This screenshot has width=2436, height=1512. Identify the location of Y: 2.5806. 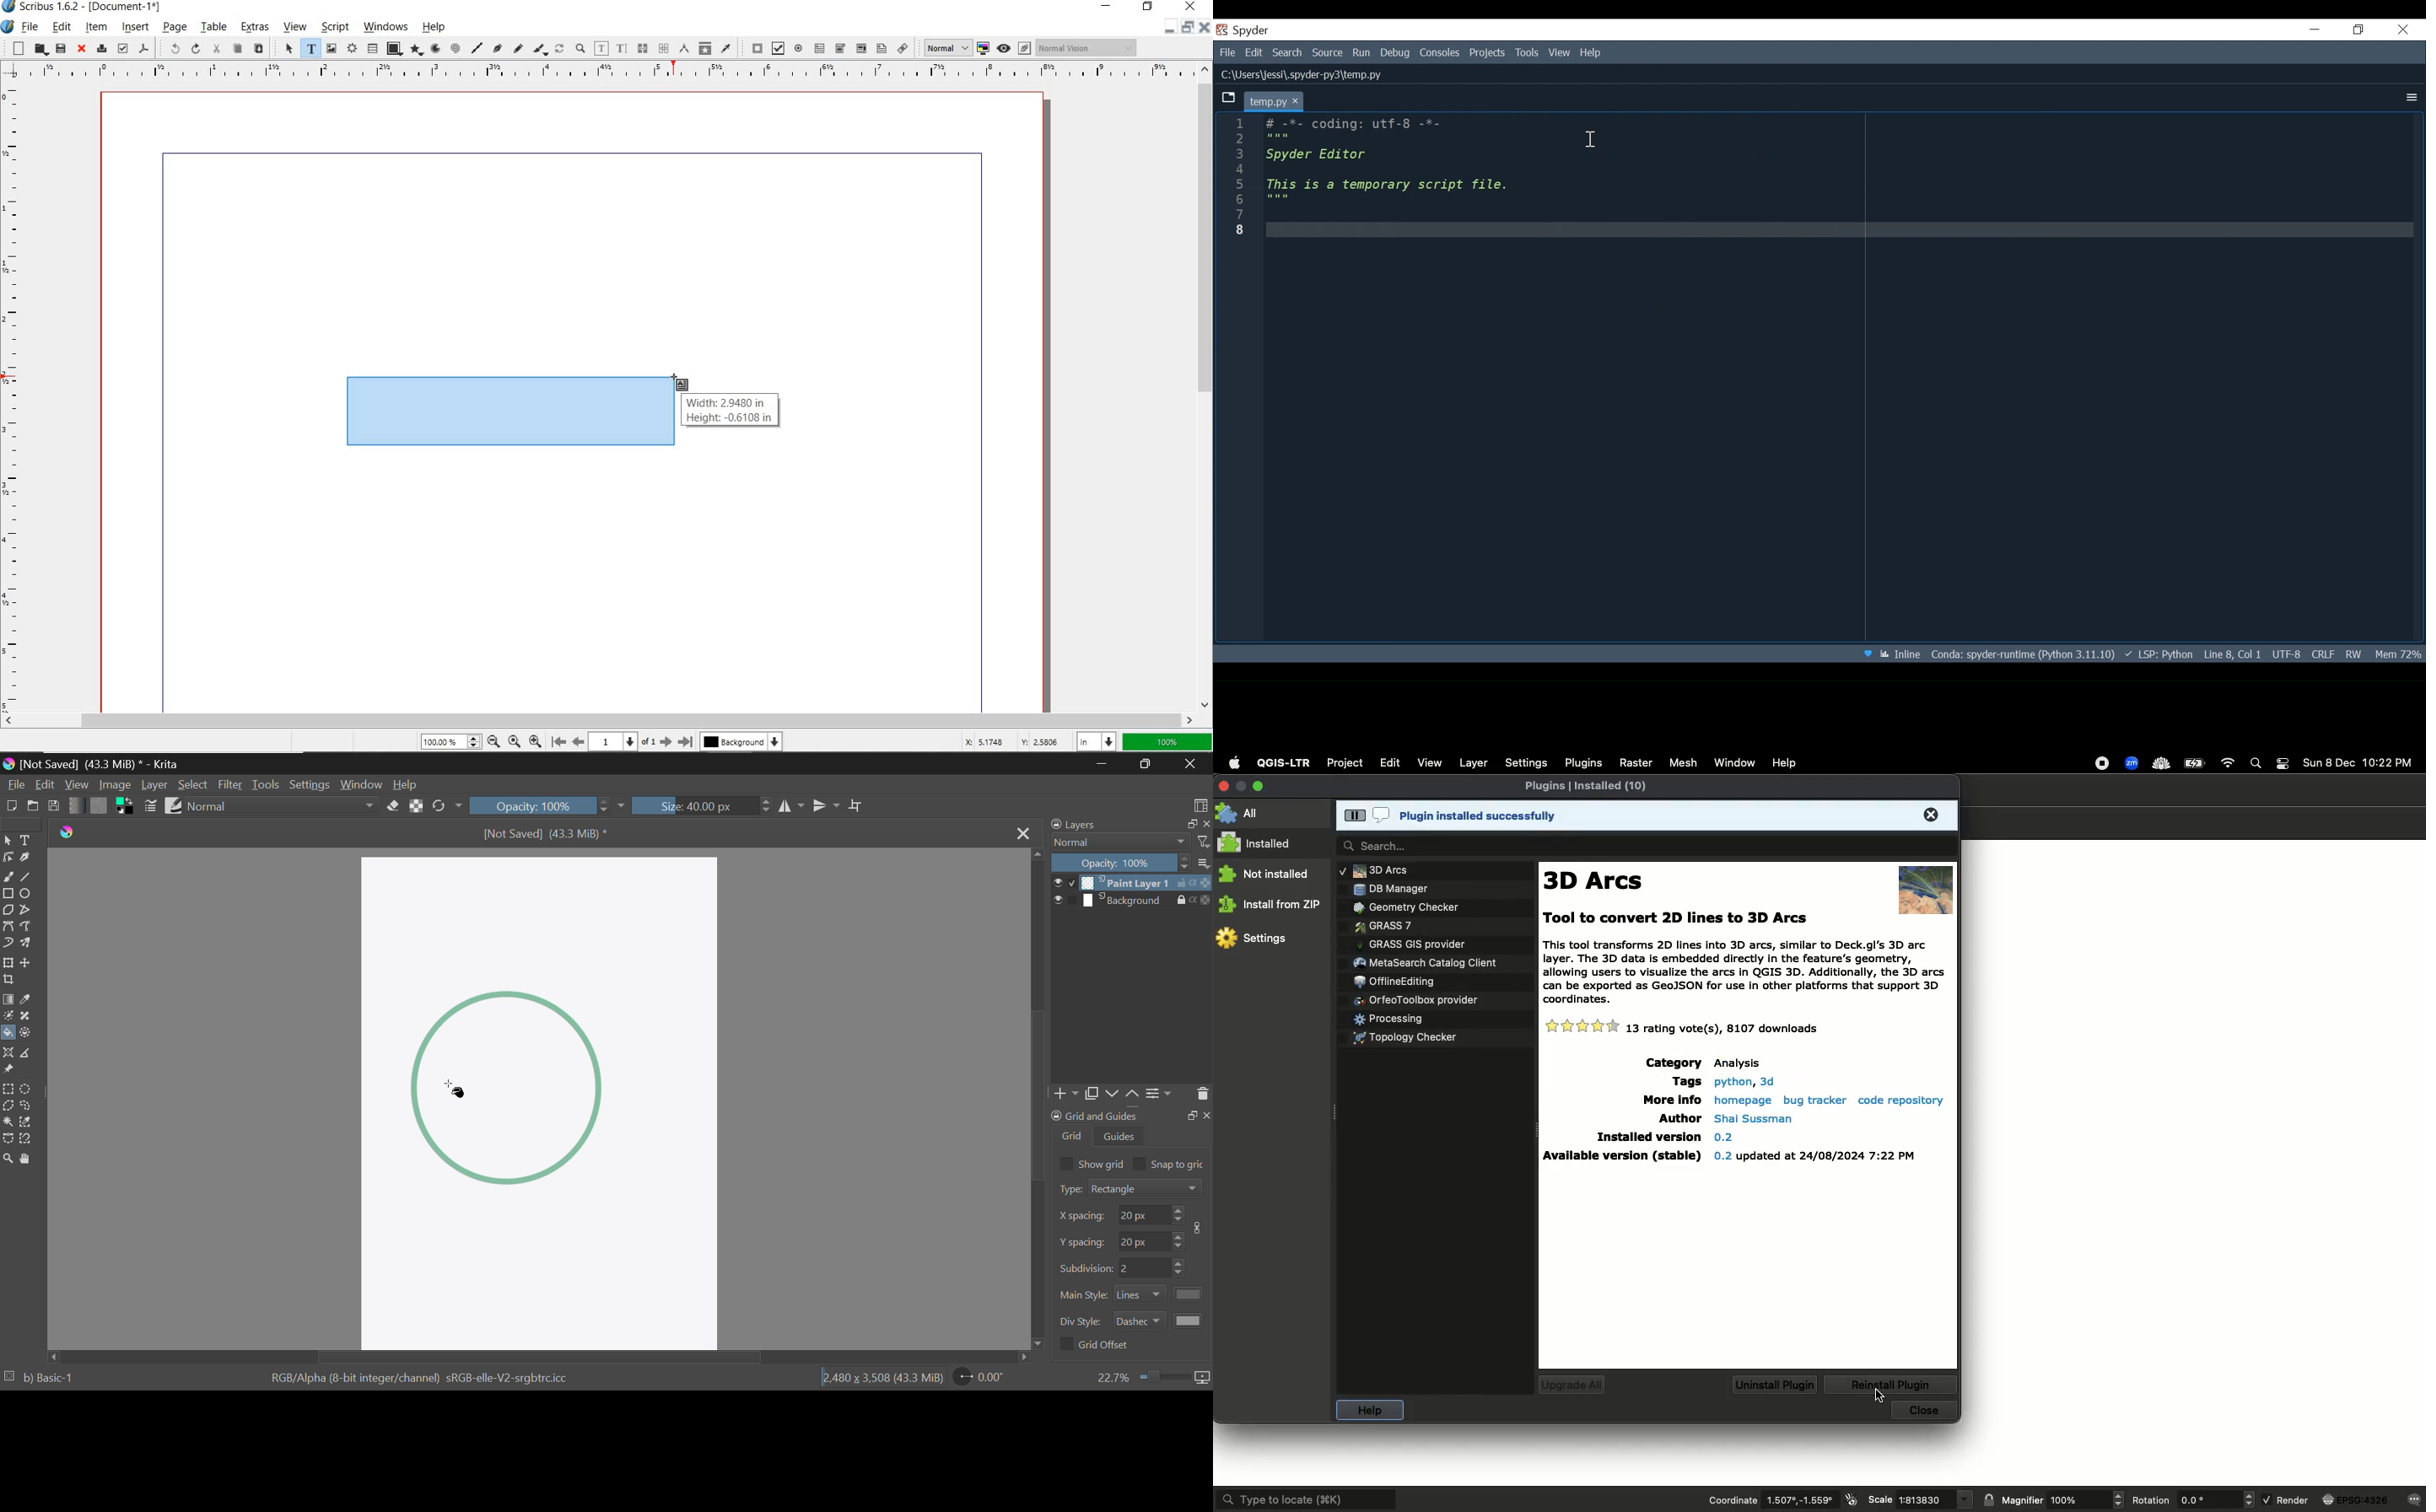
(1042, 742).